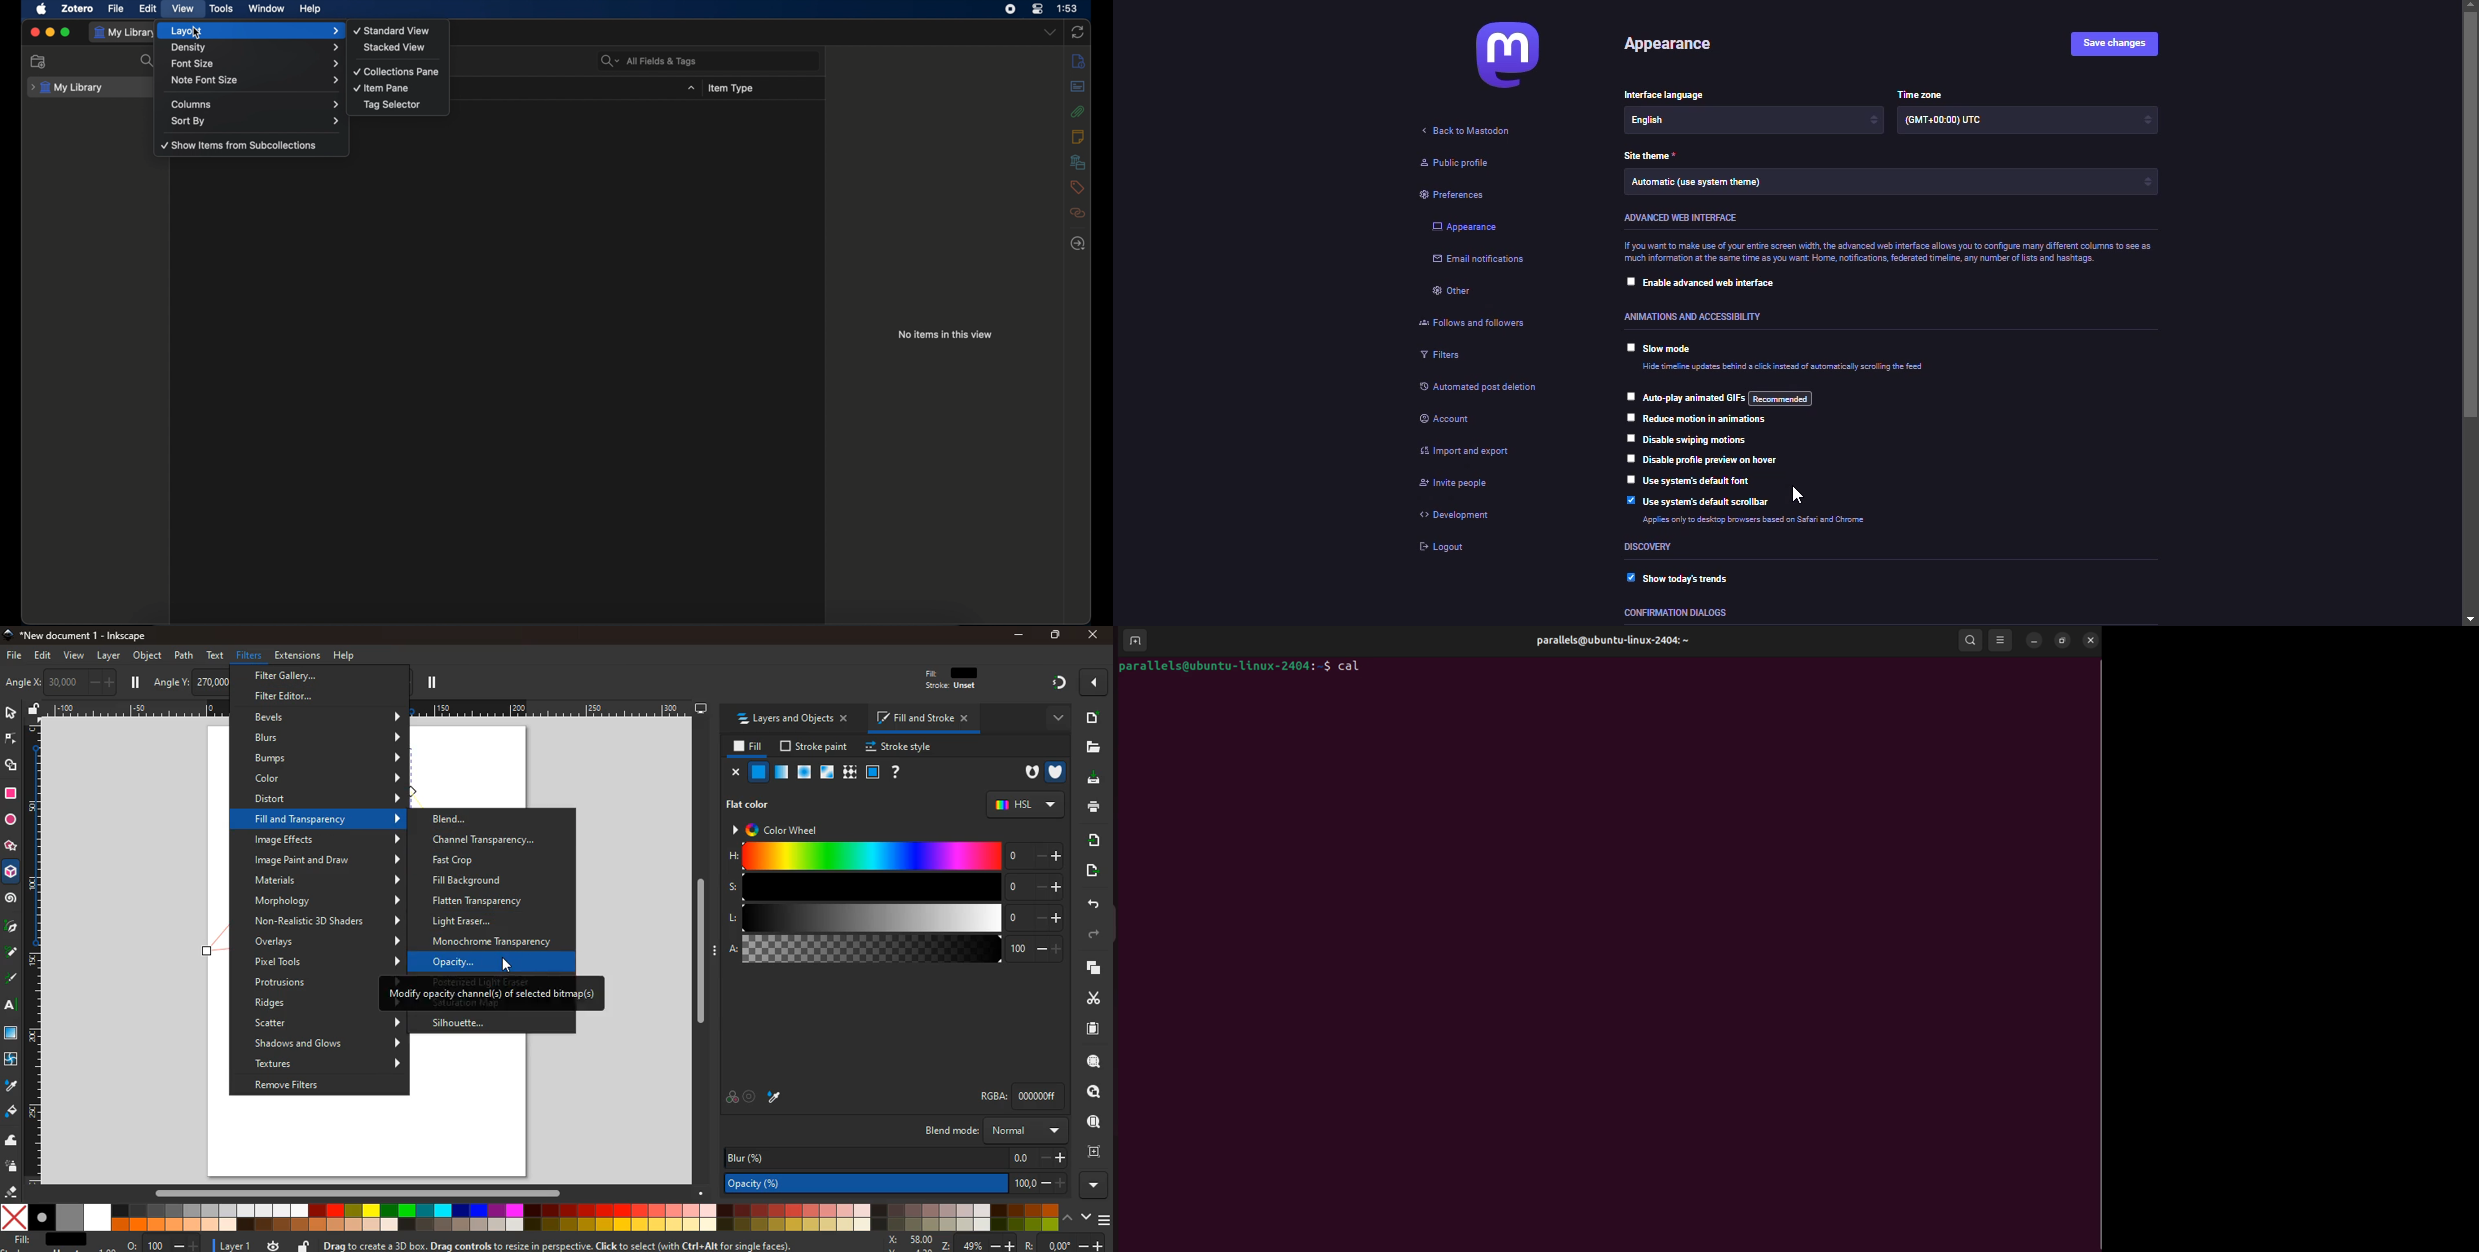 The image size is (2492, 1260). I want to click on color wheel, so click(782, 829).